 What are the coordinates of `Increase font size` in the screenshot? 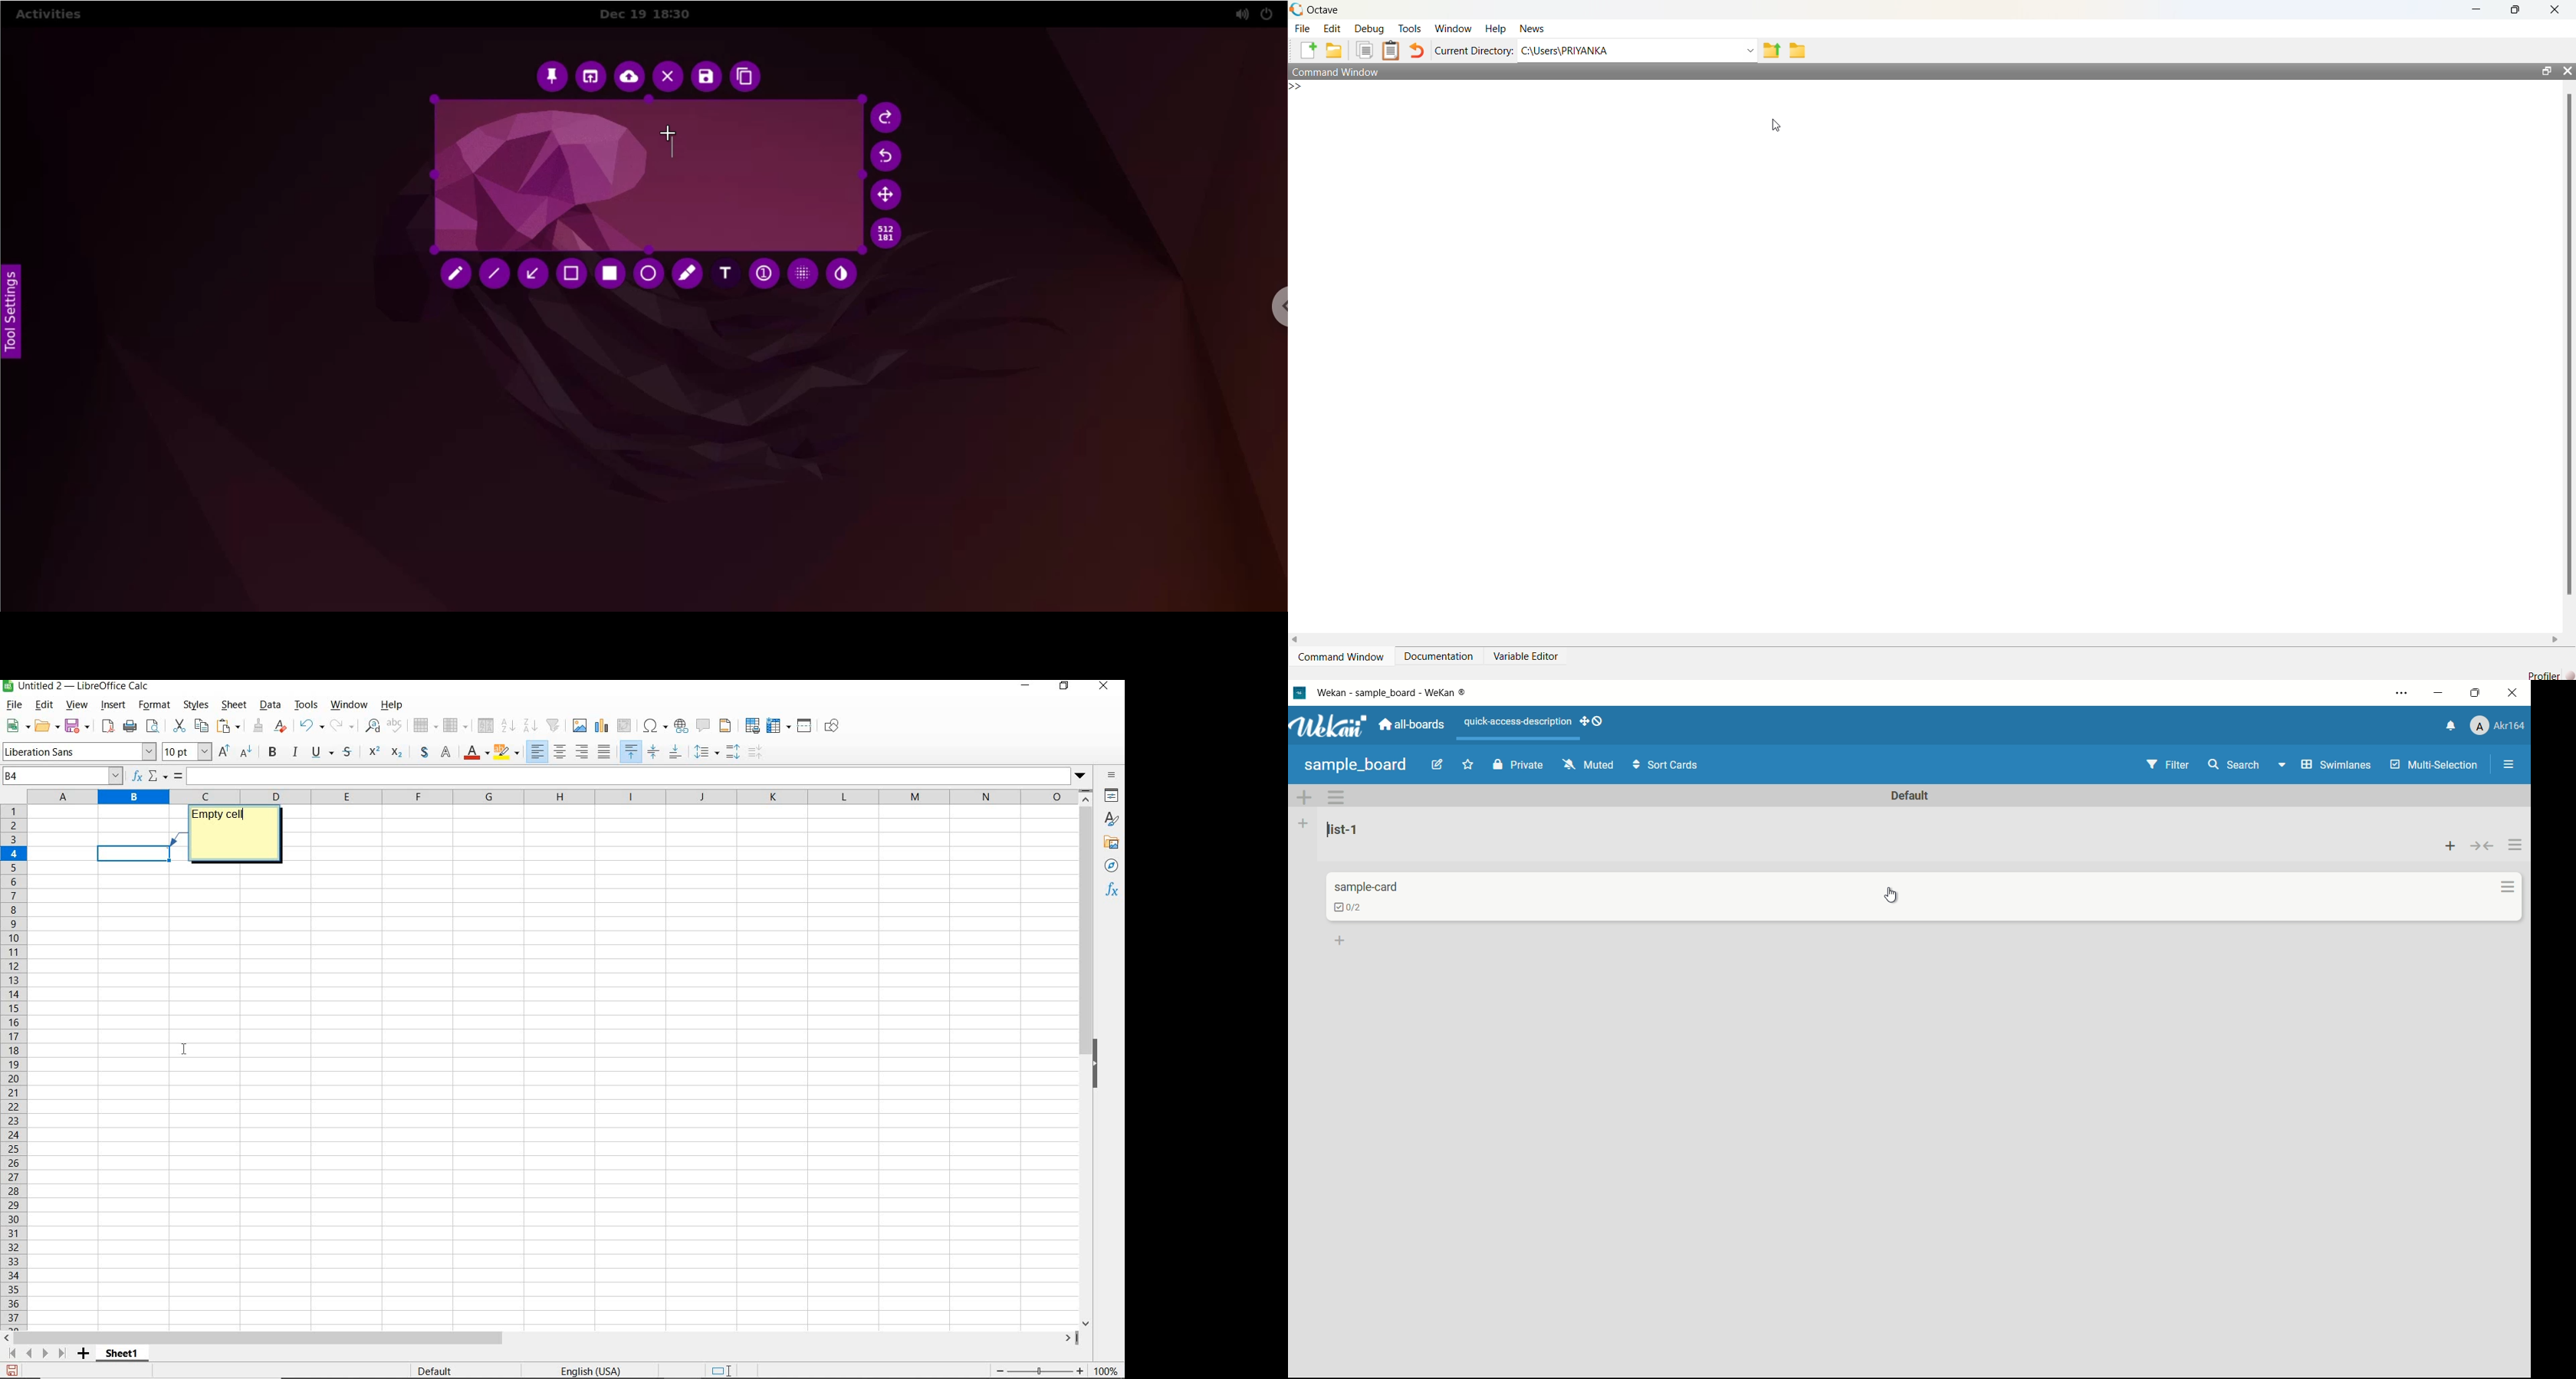 It's located at (225, 752).